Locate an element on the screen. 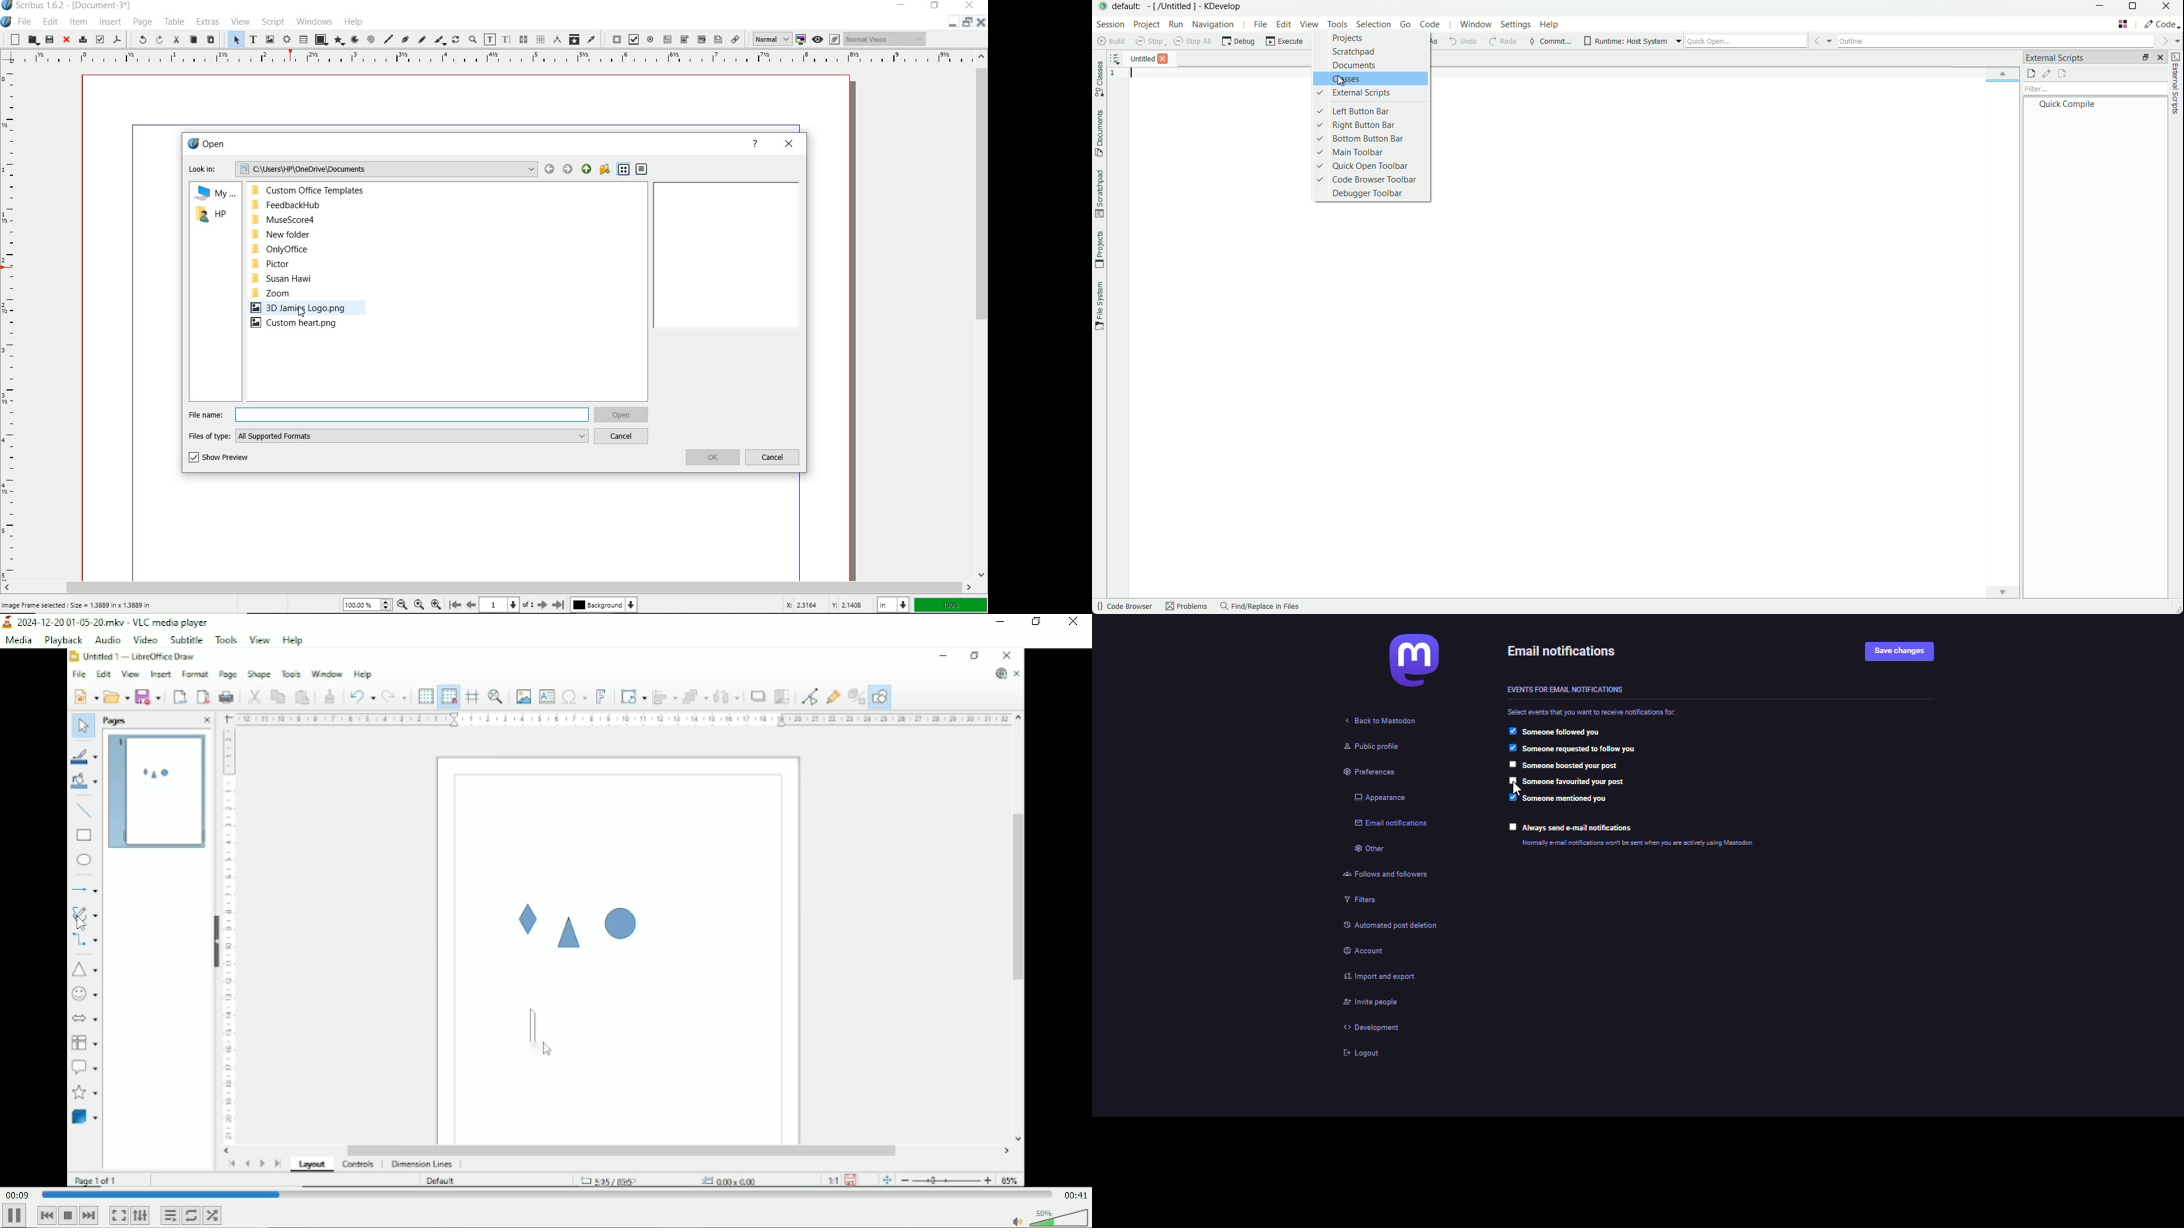  pdf push button is located at coordinates (613, 39).